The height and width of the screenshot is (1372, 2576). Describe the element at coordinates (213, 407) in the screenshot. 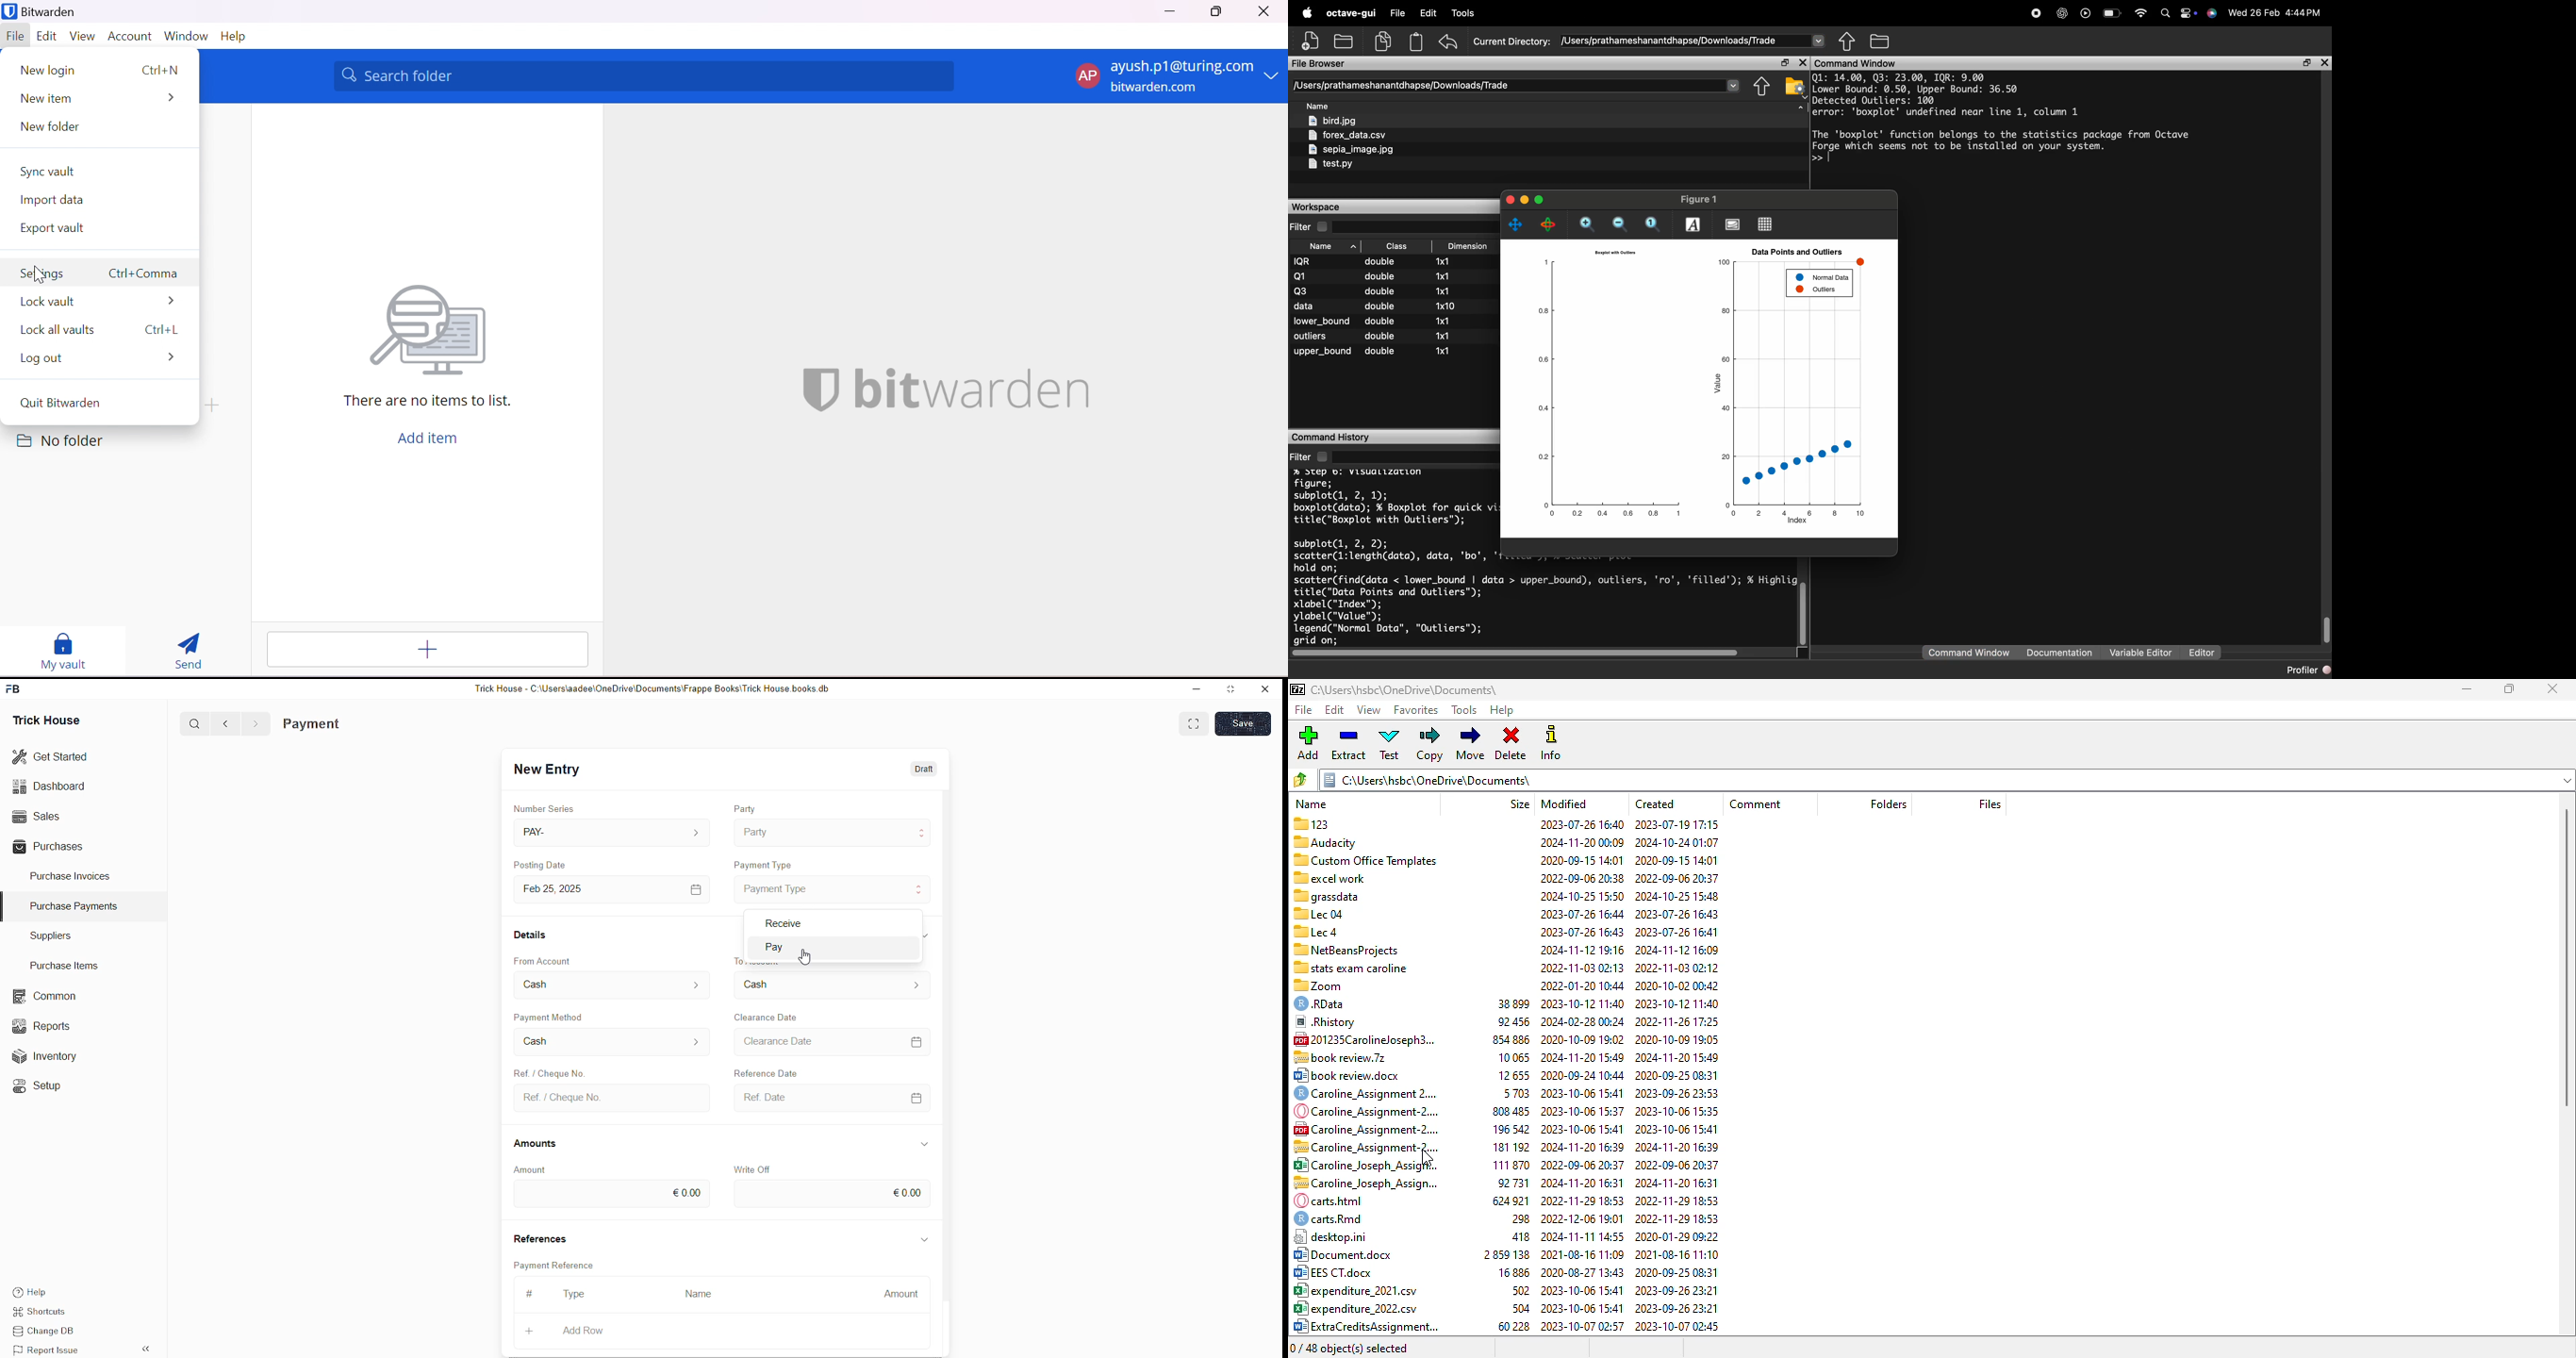

I see `create folder` at that location.